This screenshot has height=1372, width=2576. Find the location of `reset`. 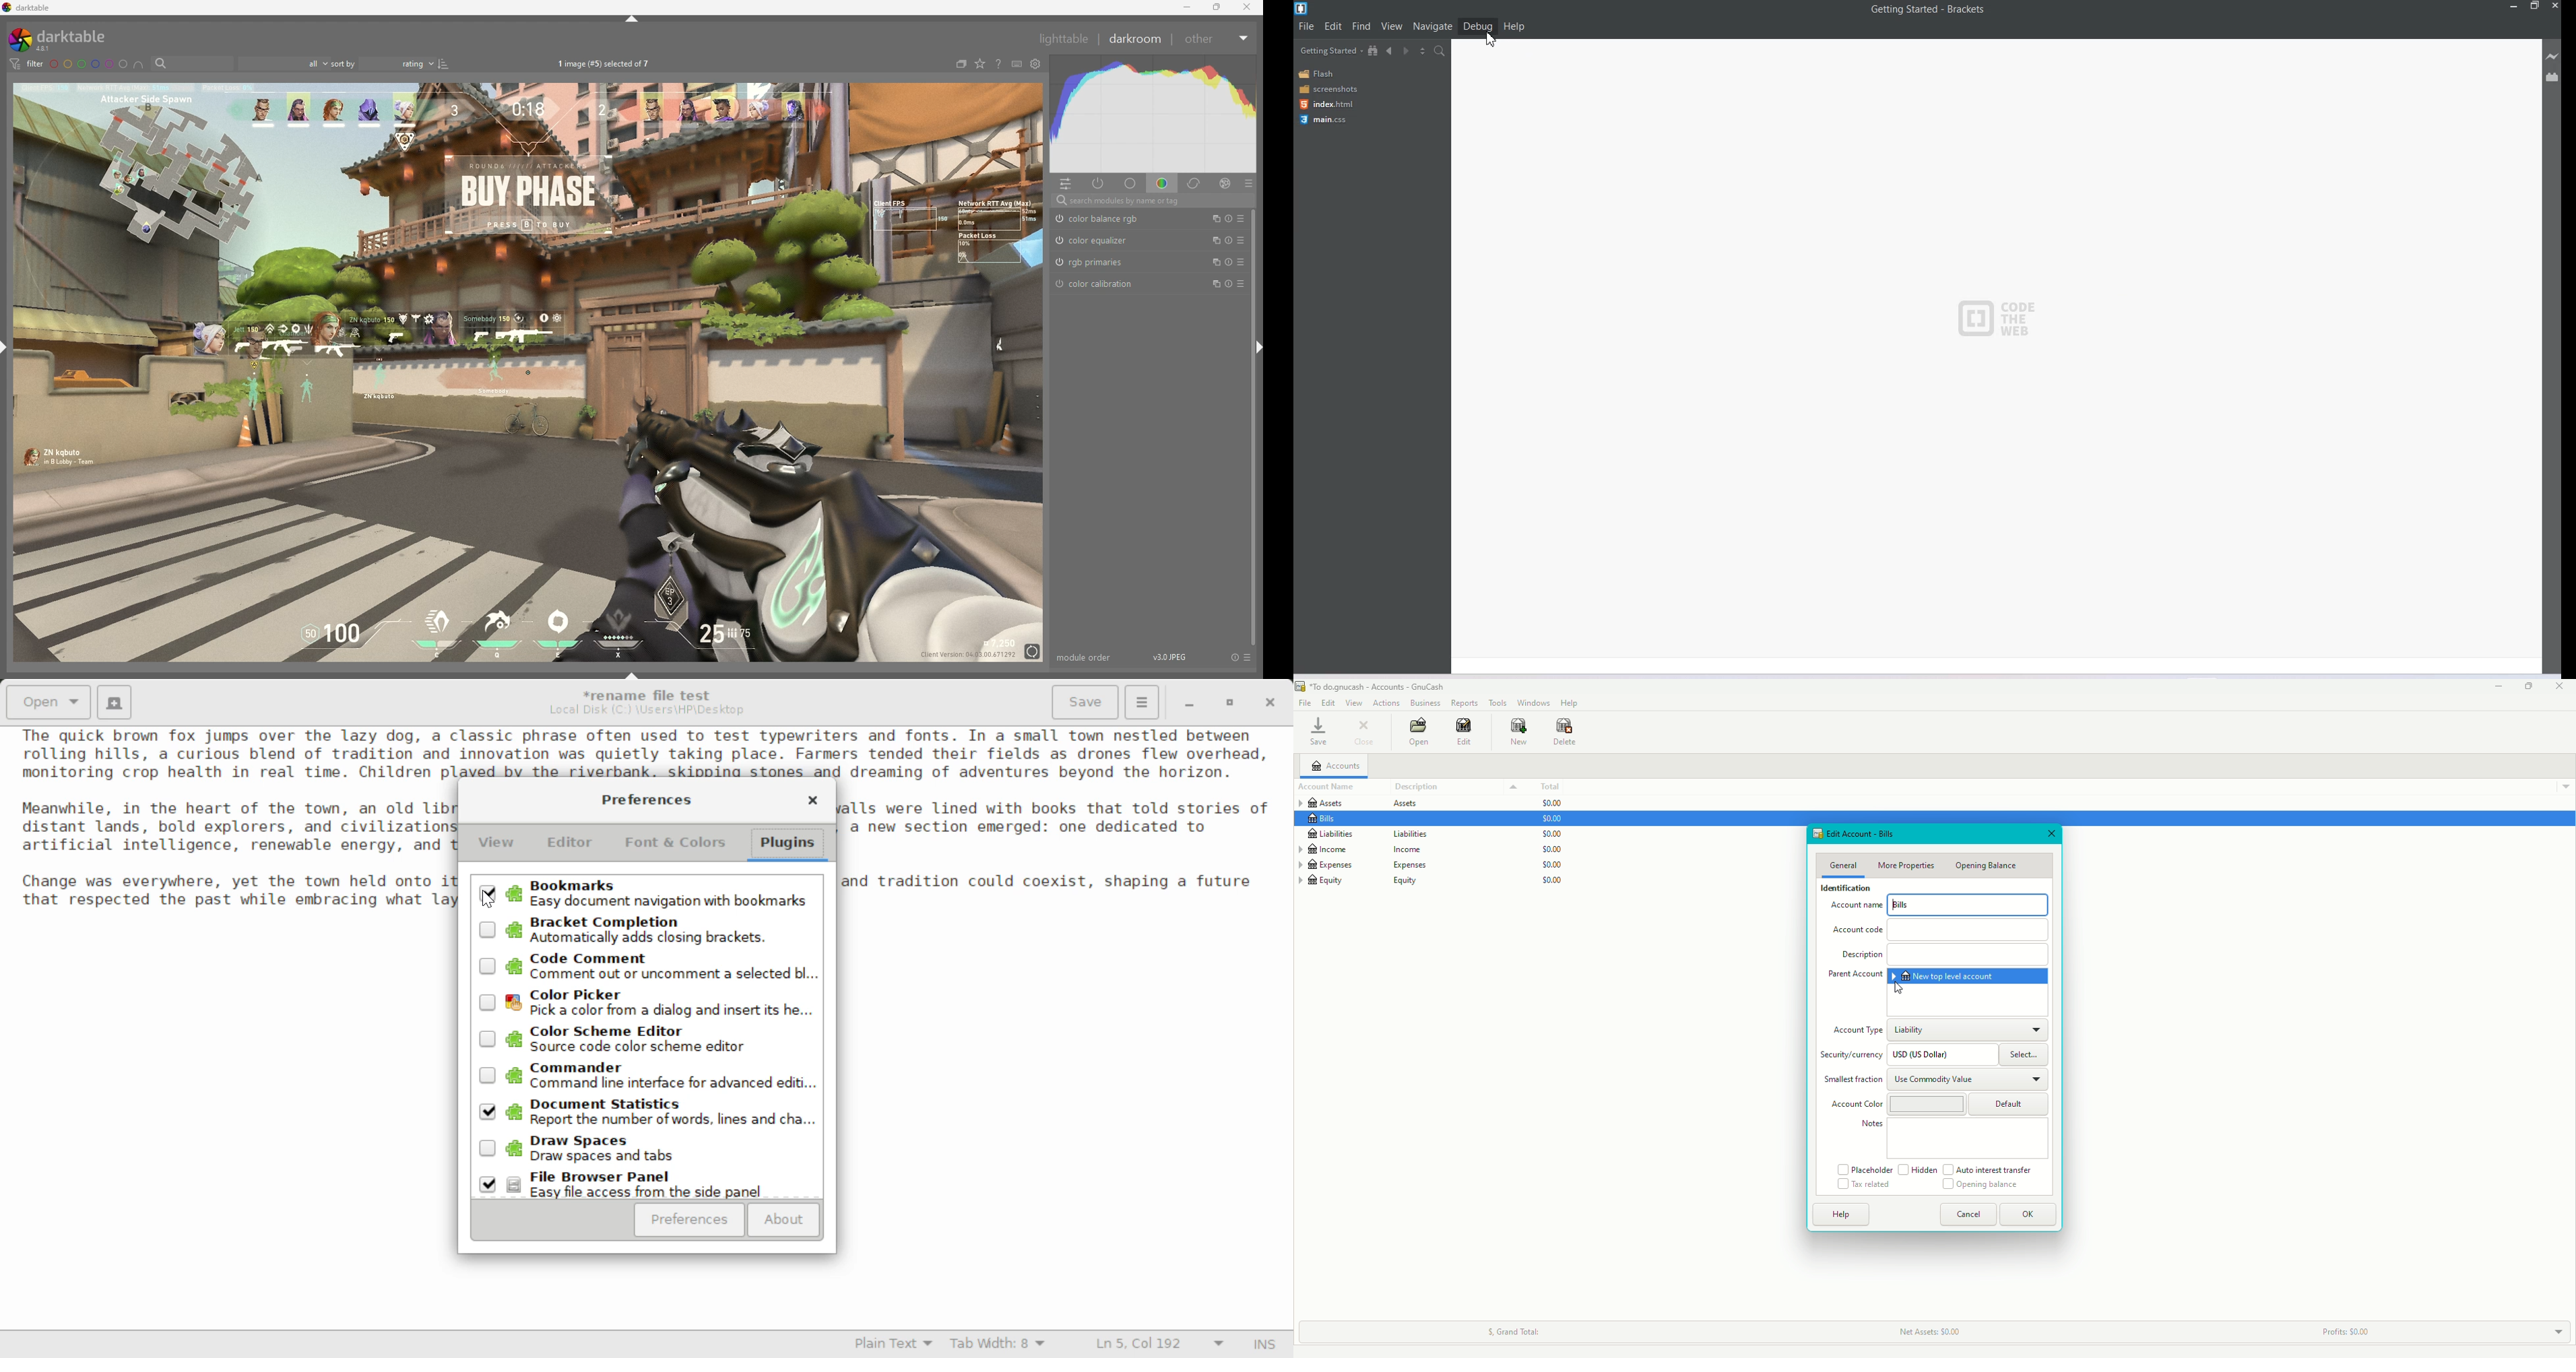

reset is located at coordinates (1227, 219).